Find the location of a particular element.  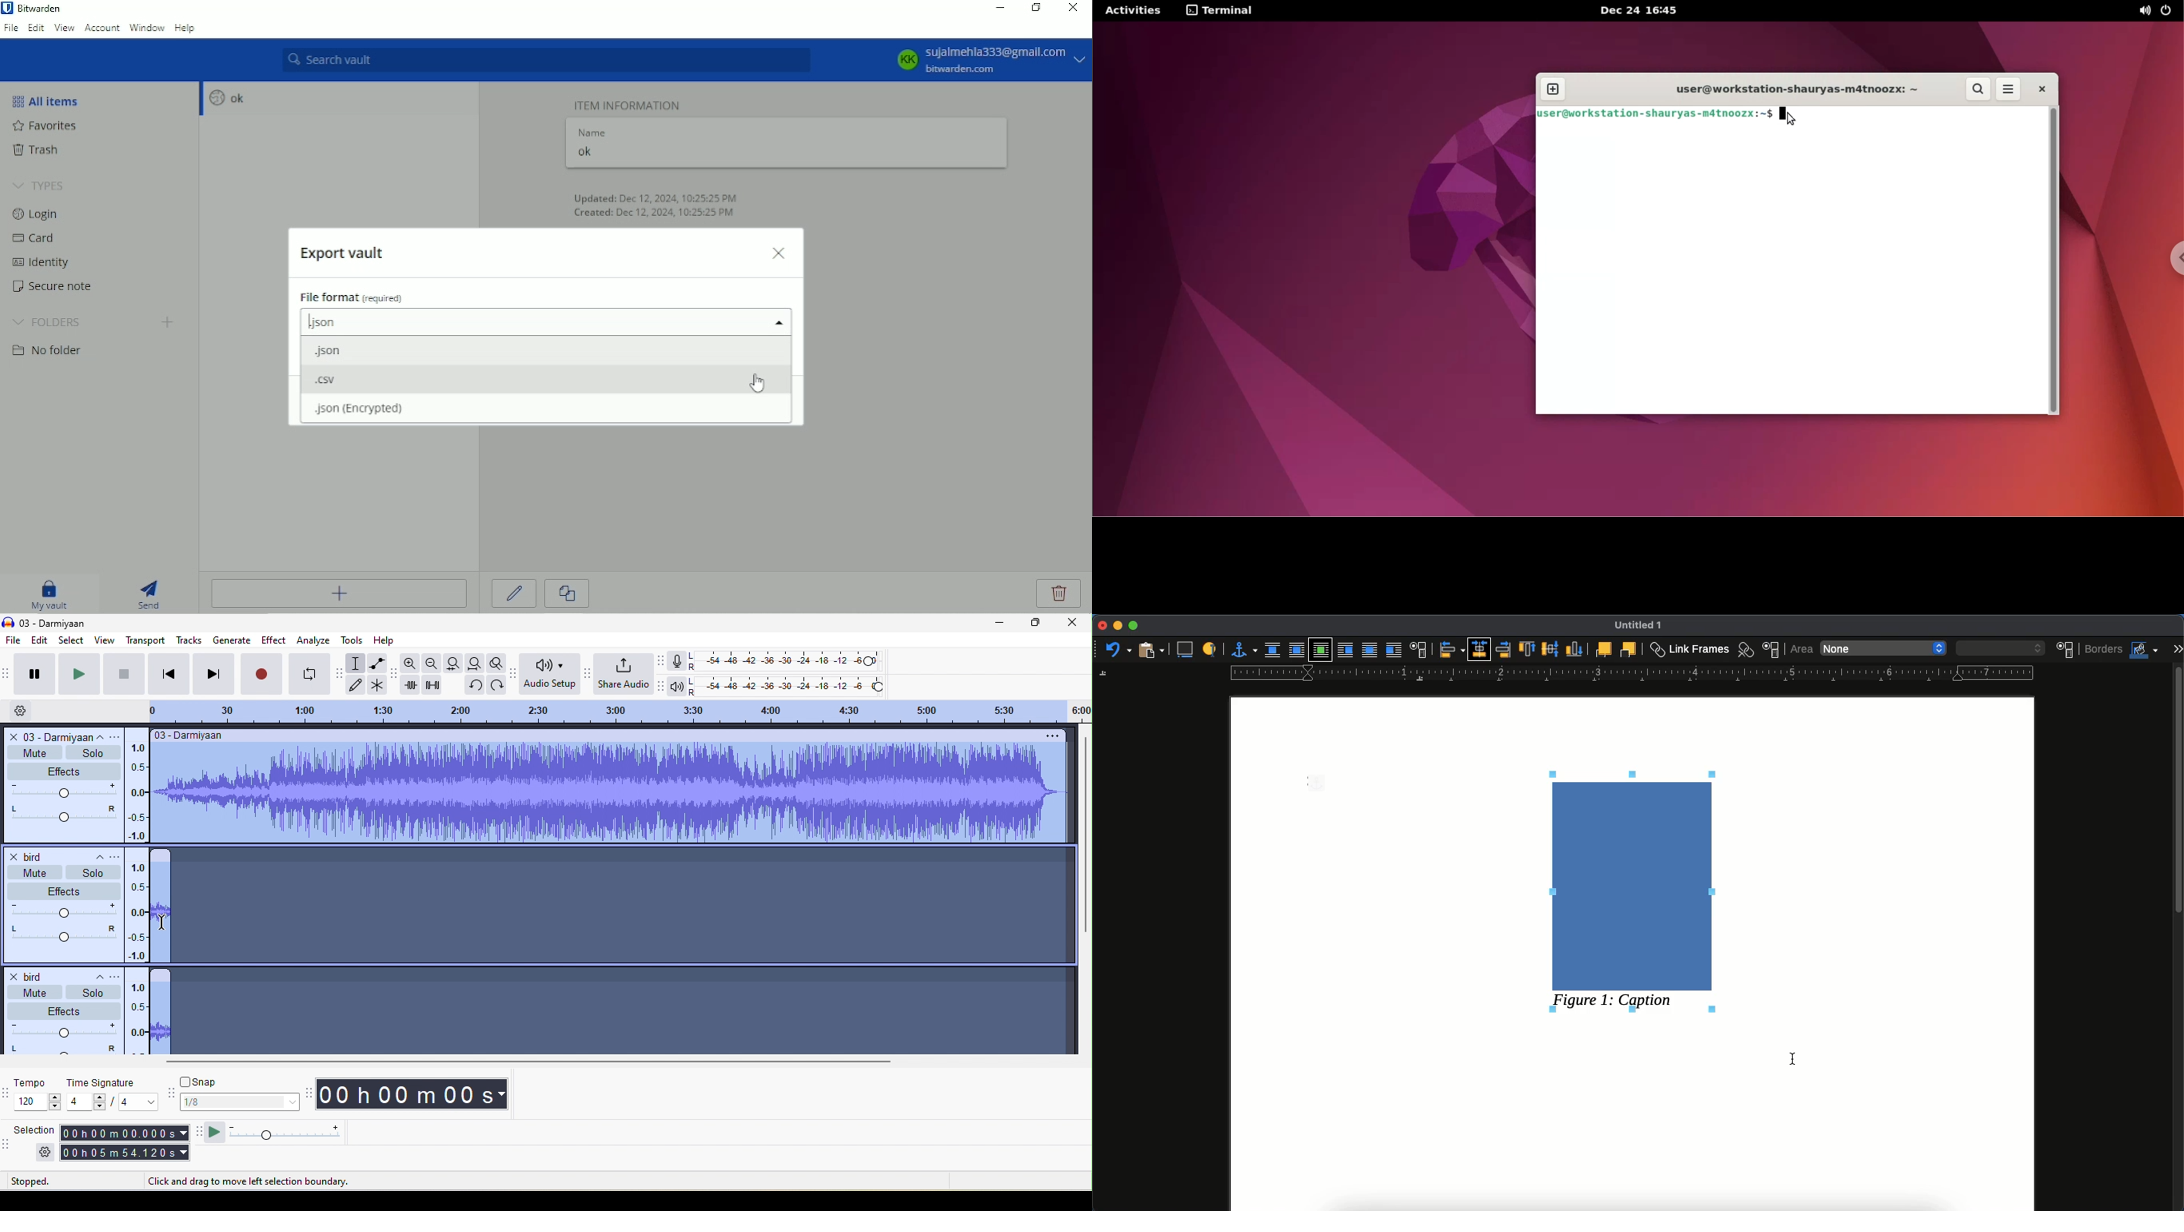

effect is located at coordinates (64, 891).